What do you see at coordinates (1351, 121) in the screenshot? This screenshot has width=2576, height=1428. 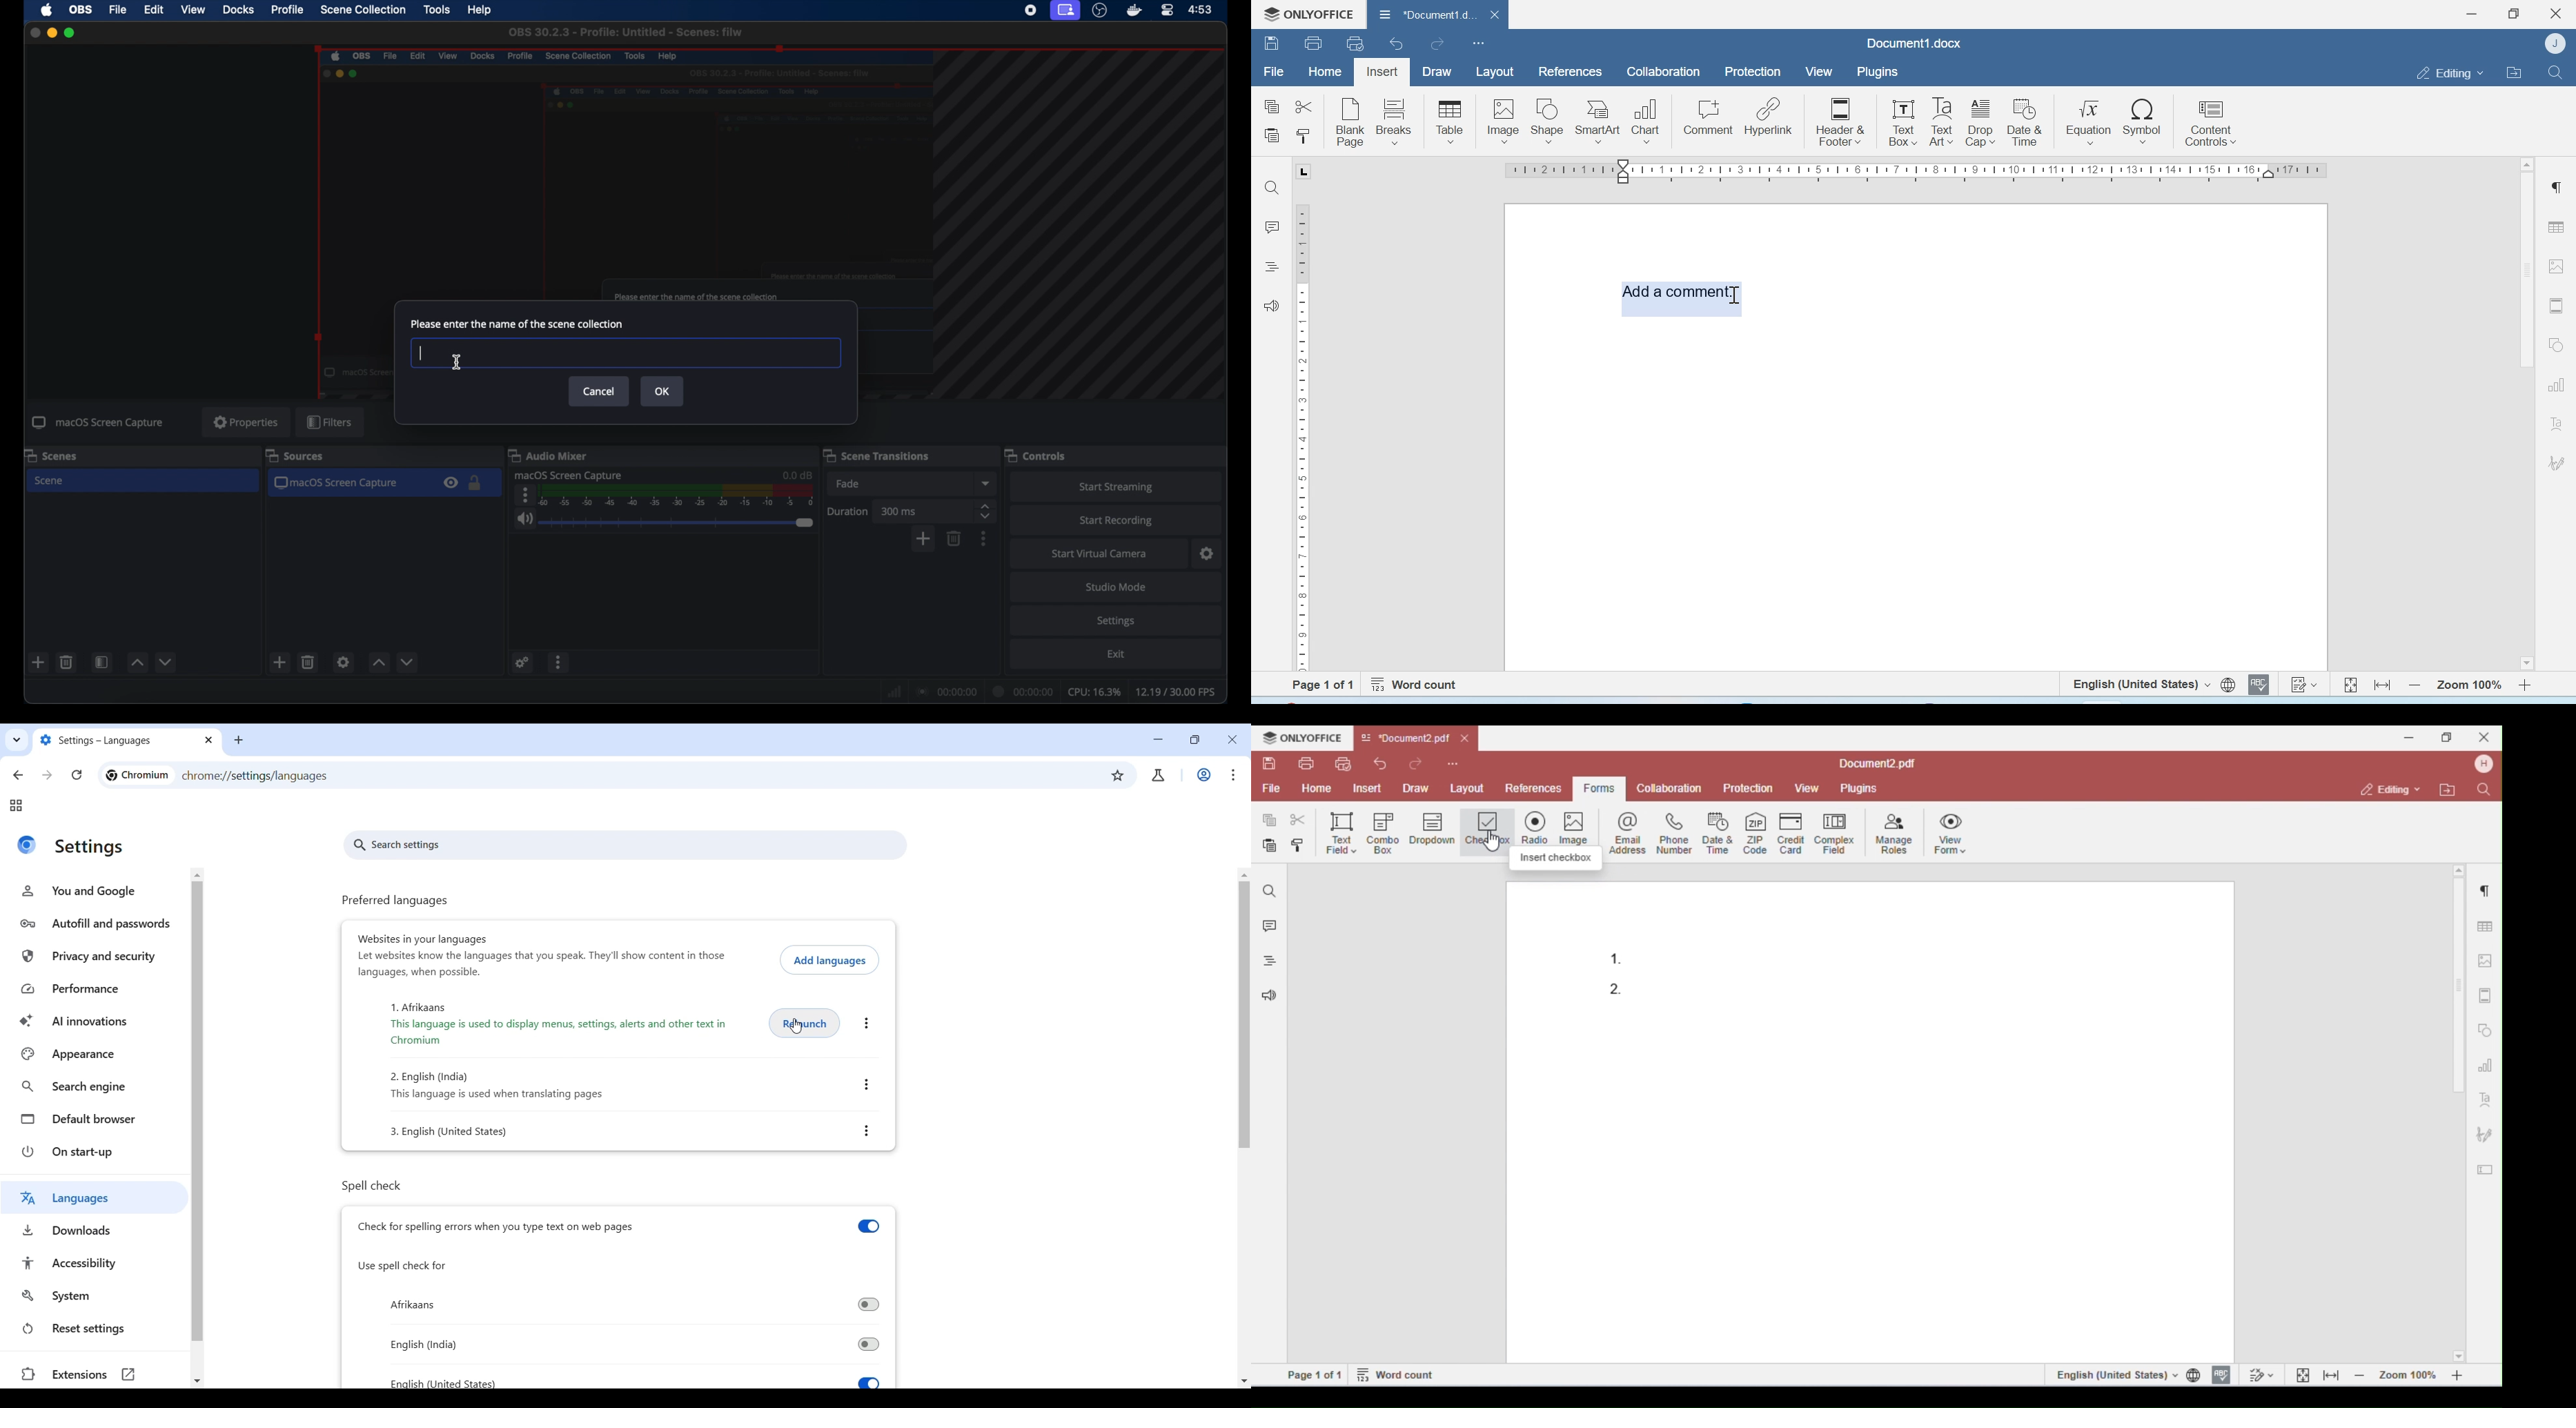 I see `Blank page` at bounding box center [1351, 121].